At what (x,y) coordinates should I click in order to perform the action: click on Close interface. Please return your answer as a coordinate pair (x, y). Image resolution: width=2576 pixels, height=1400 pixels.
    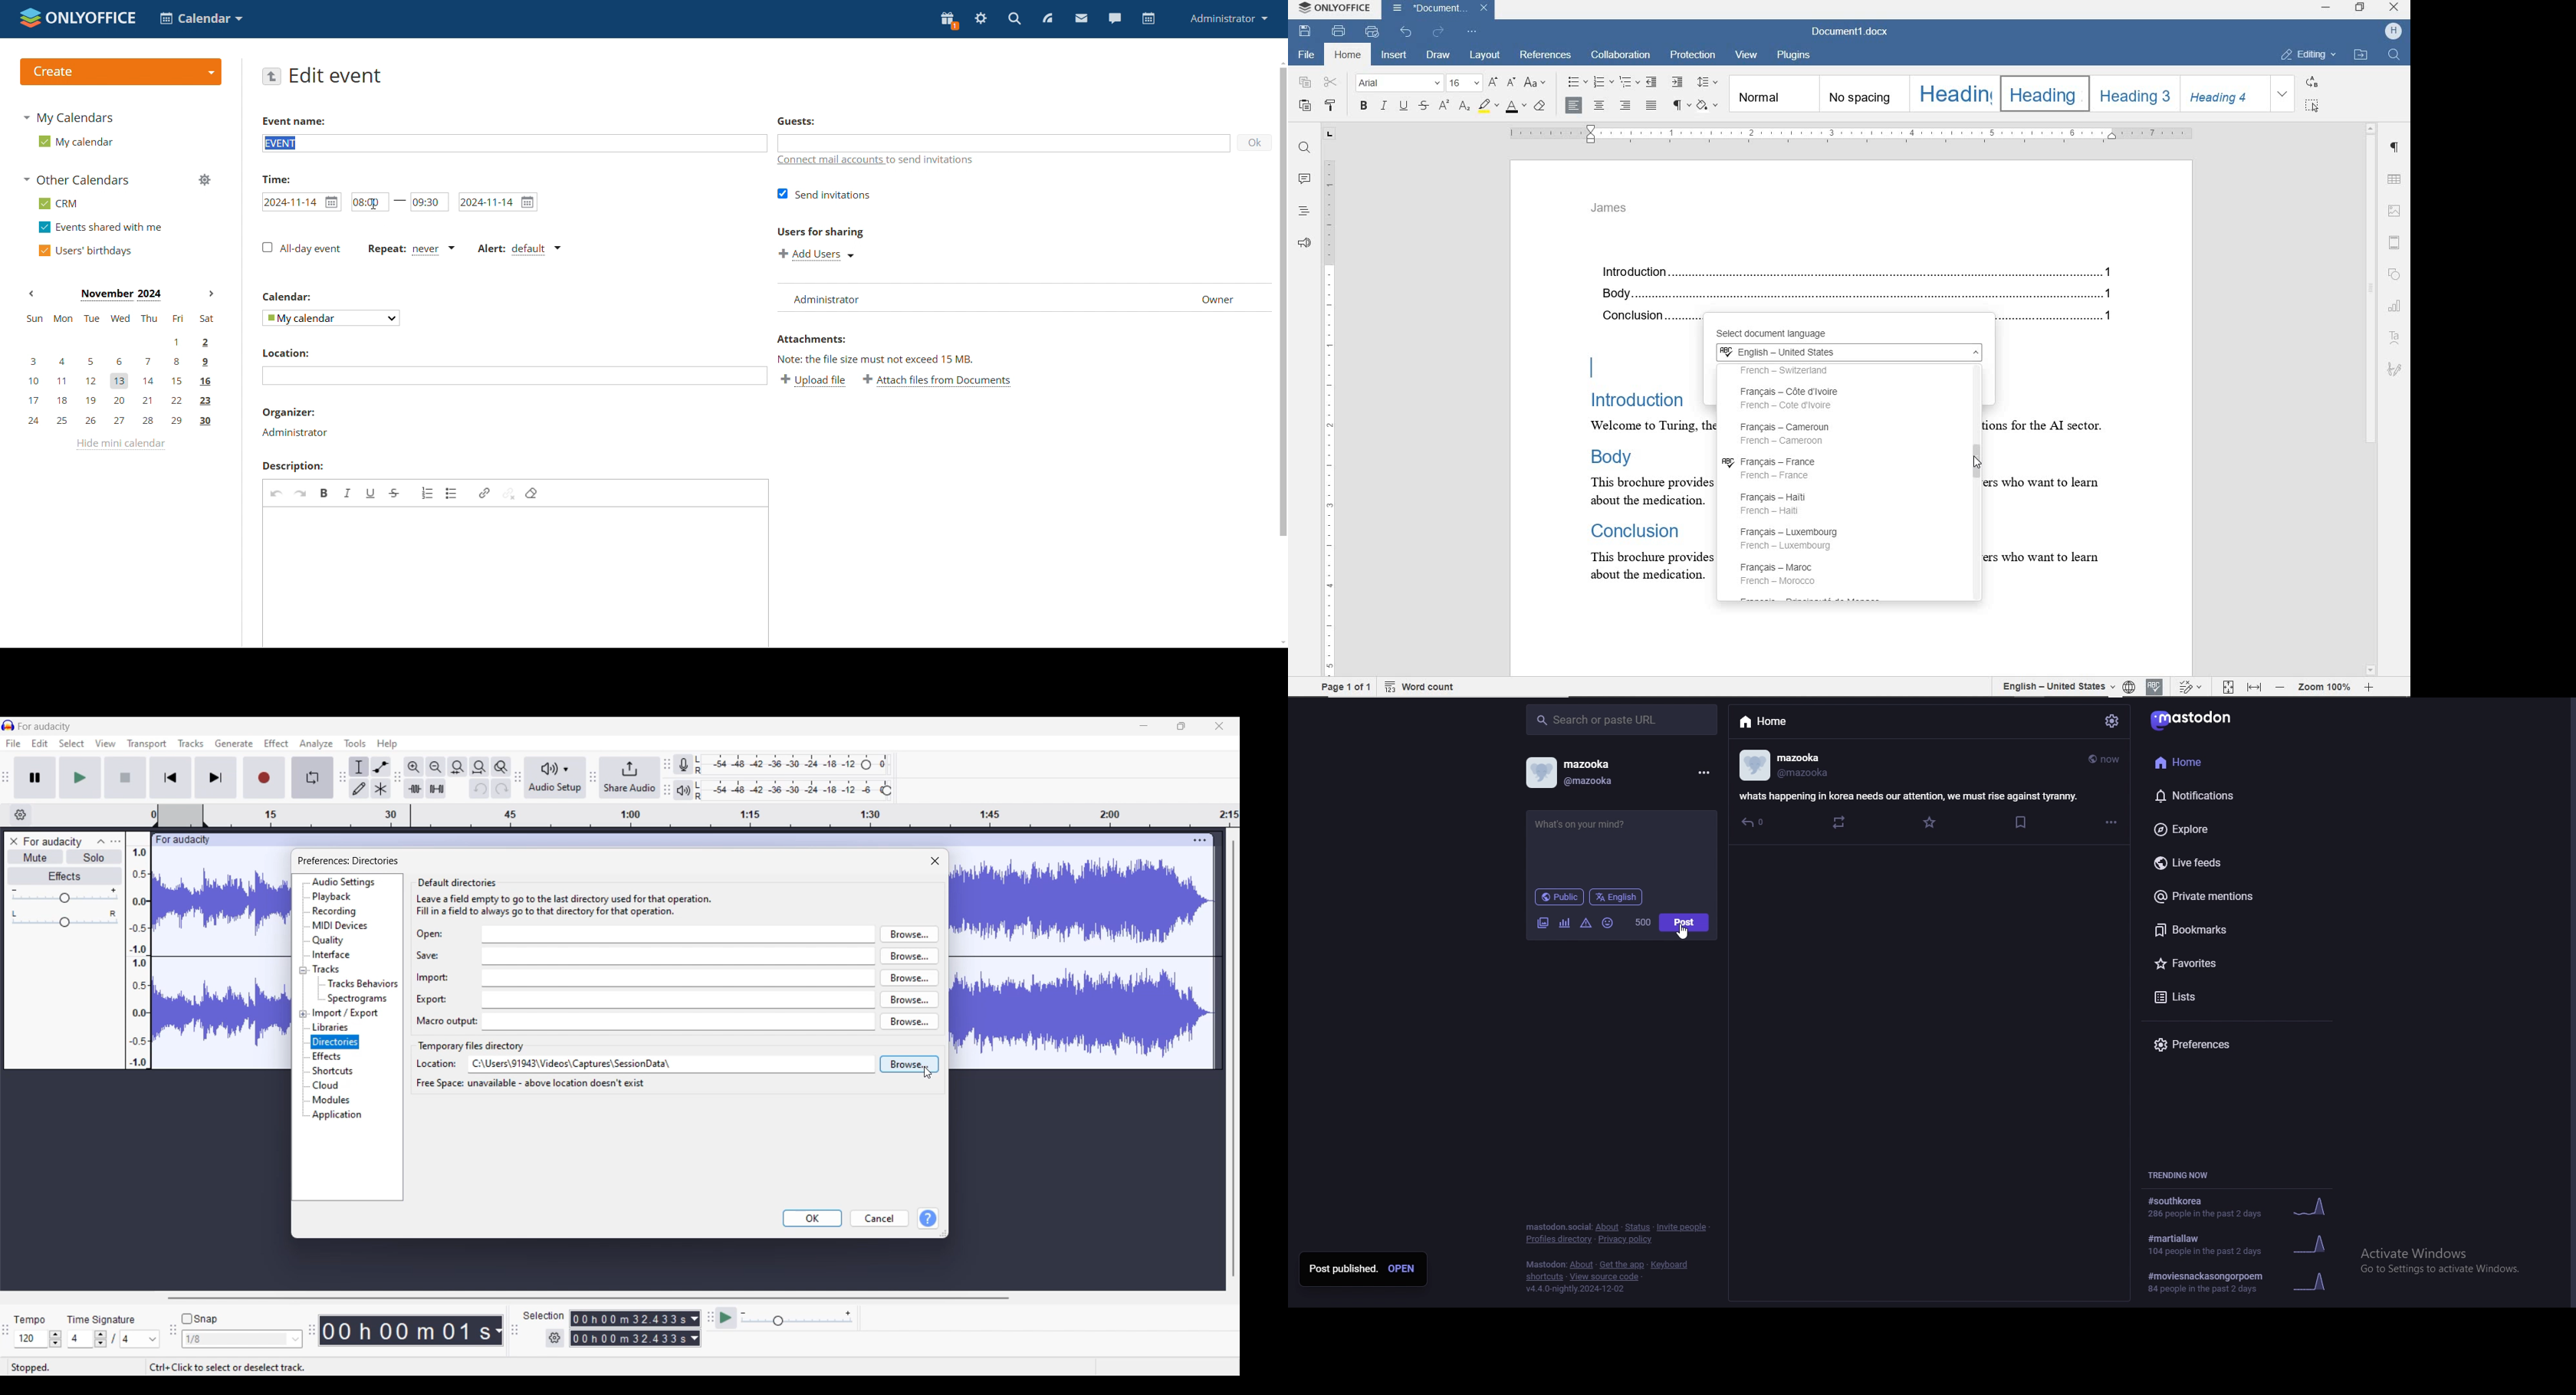
    Looking at the image, I should click on (1220, 726).